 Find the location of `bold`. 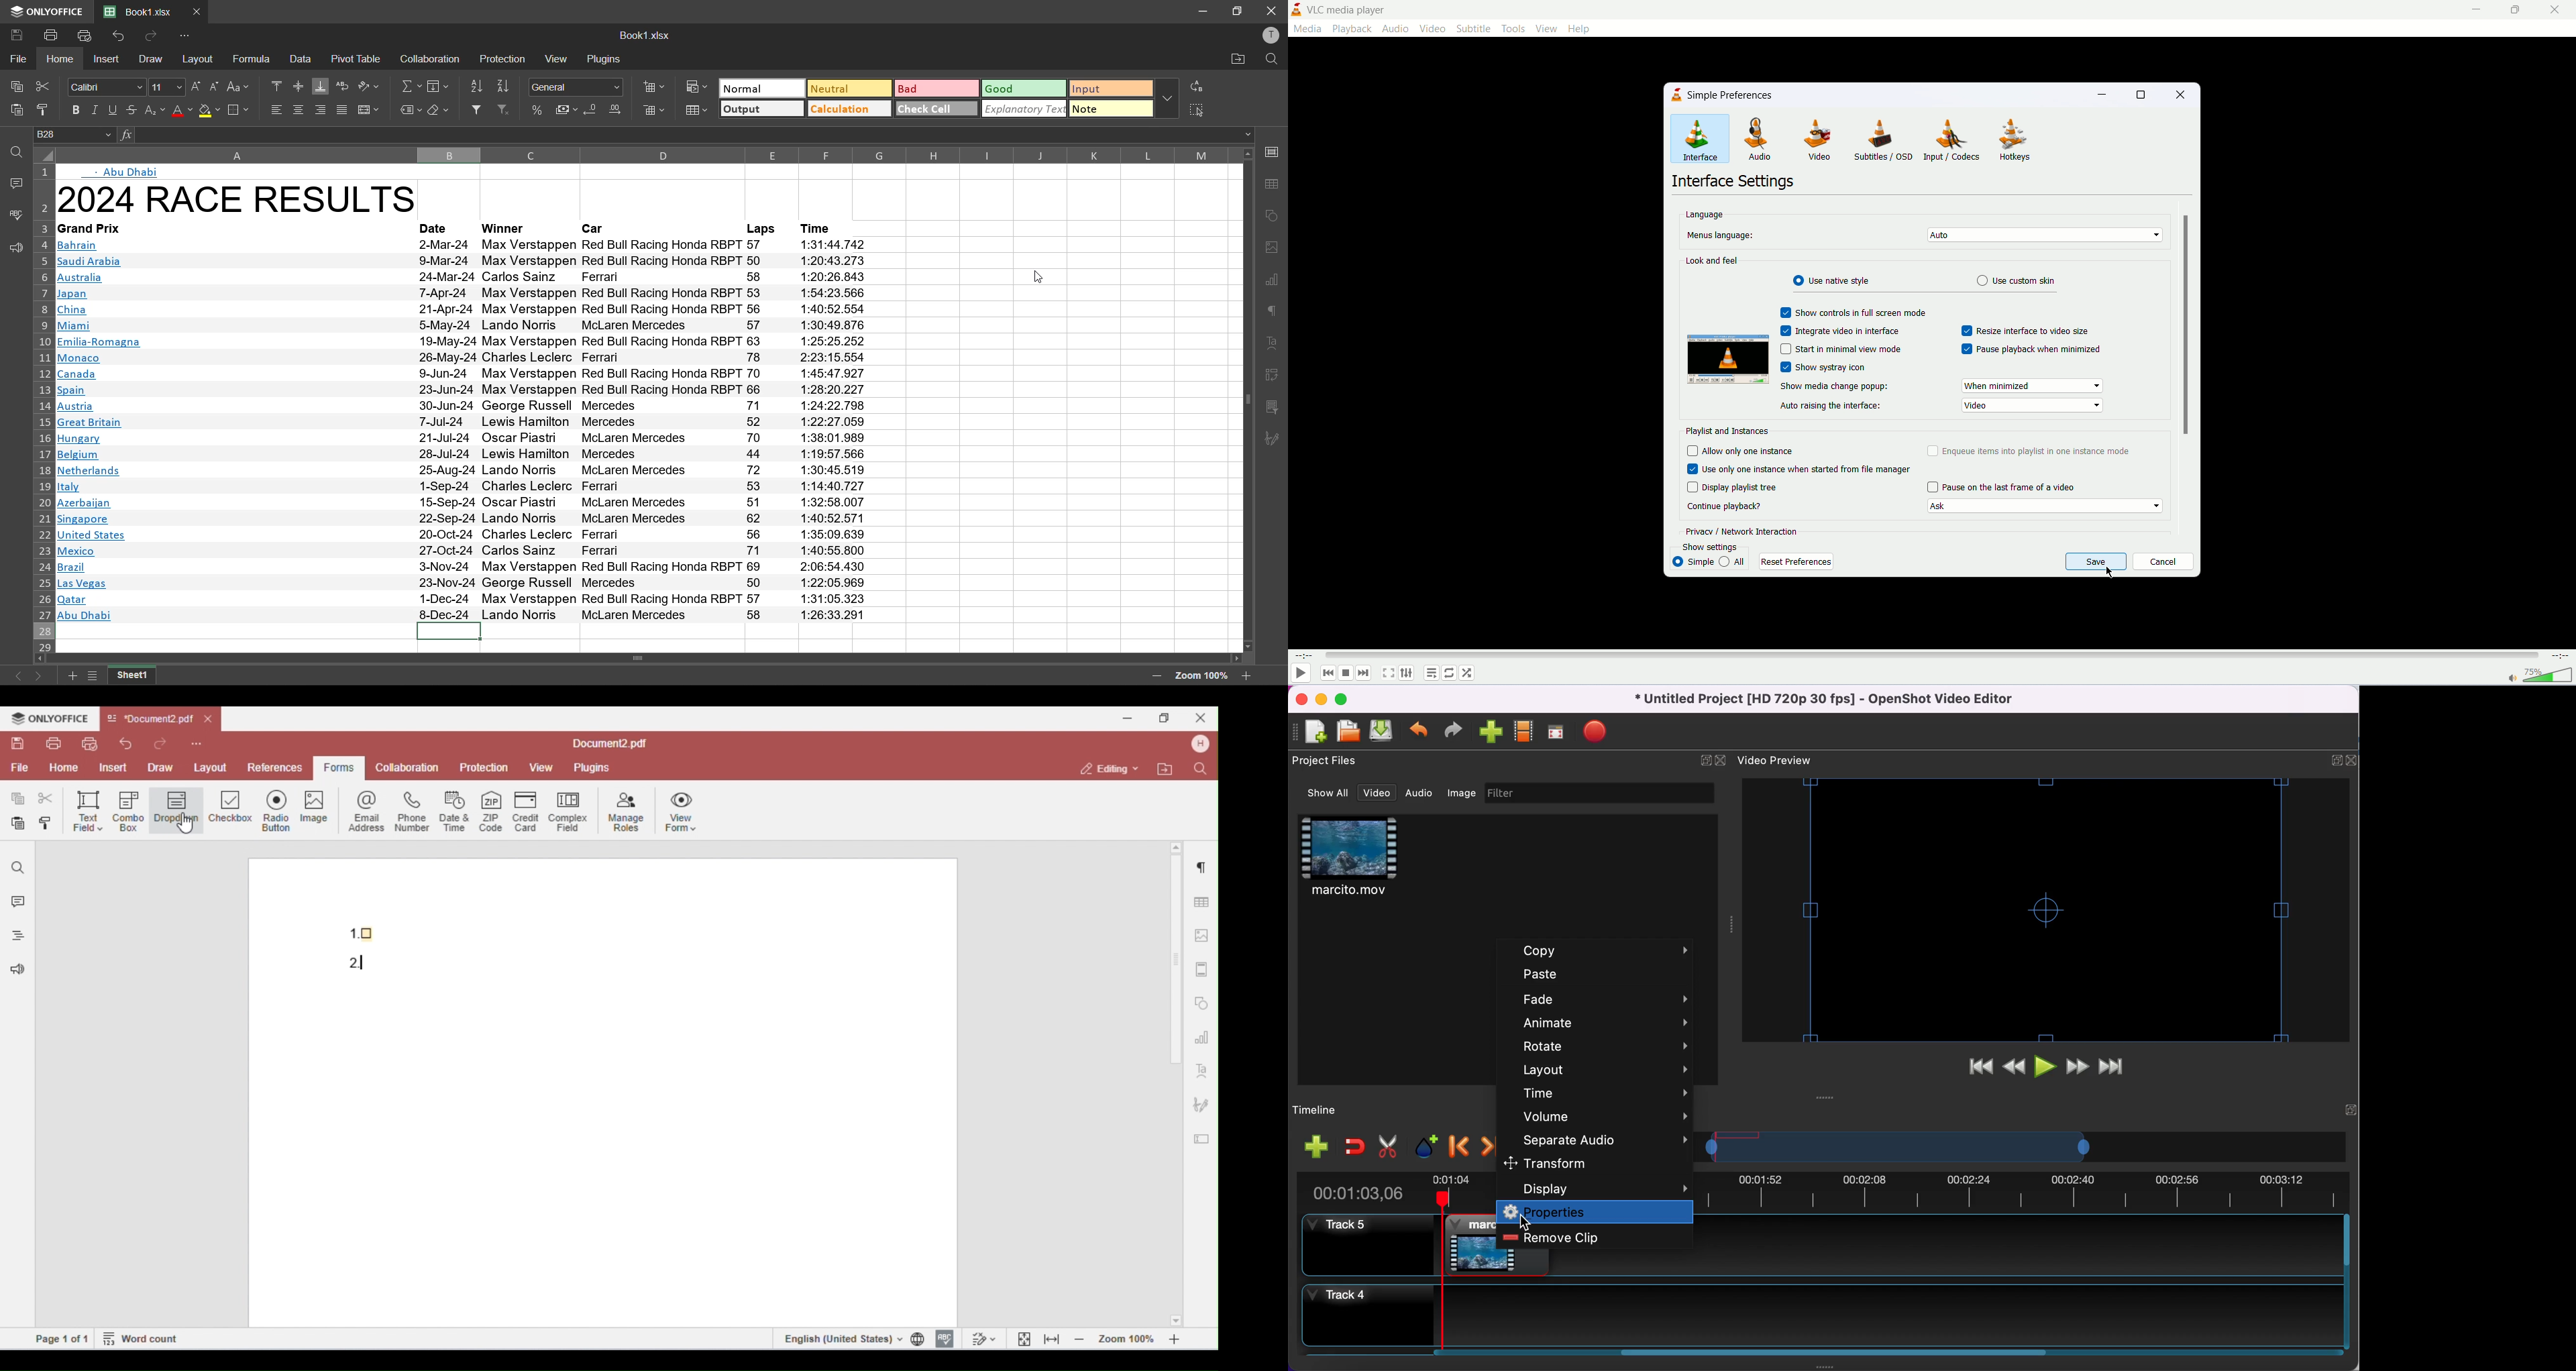

bold is located at coordinates (73, 111).